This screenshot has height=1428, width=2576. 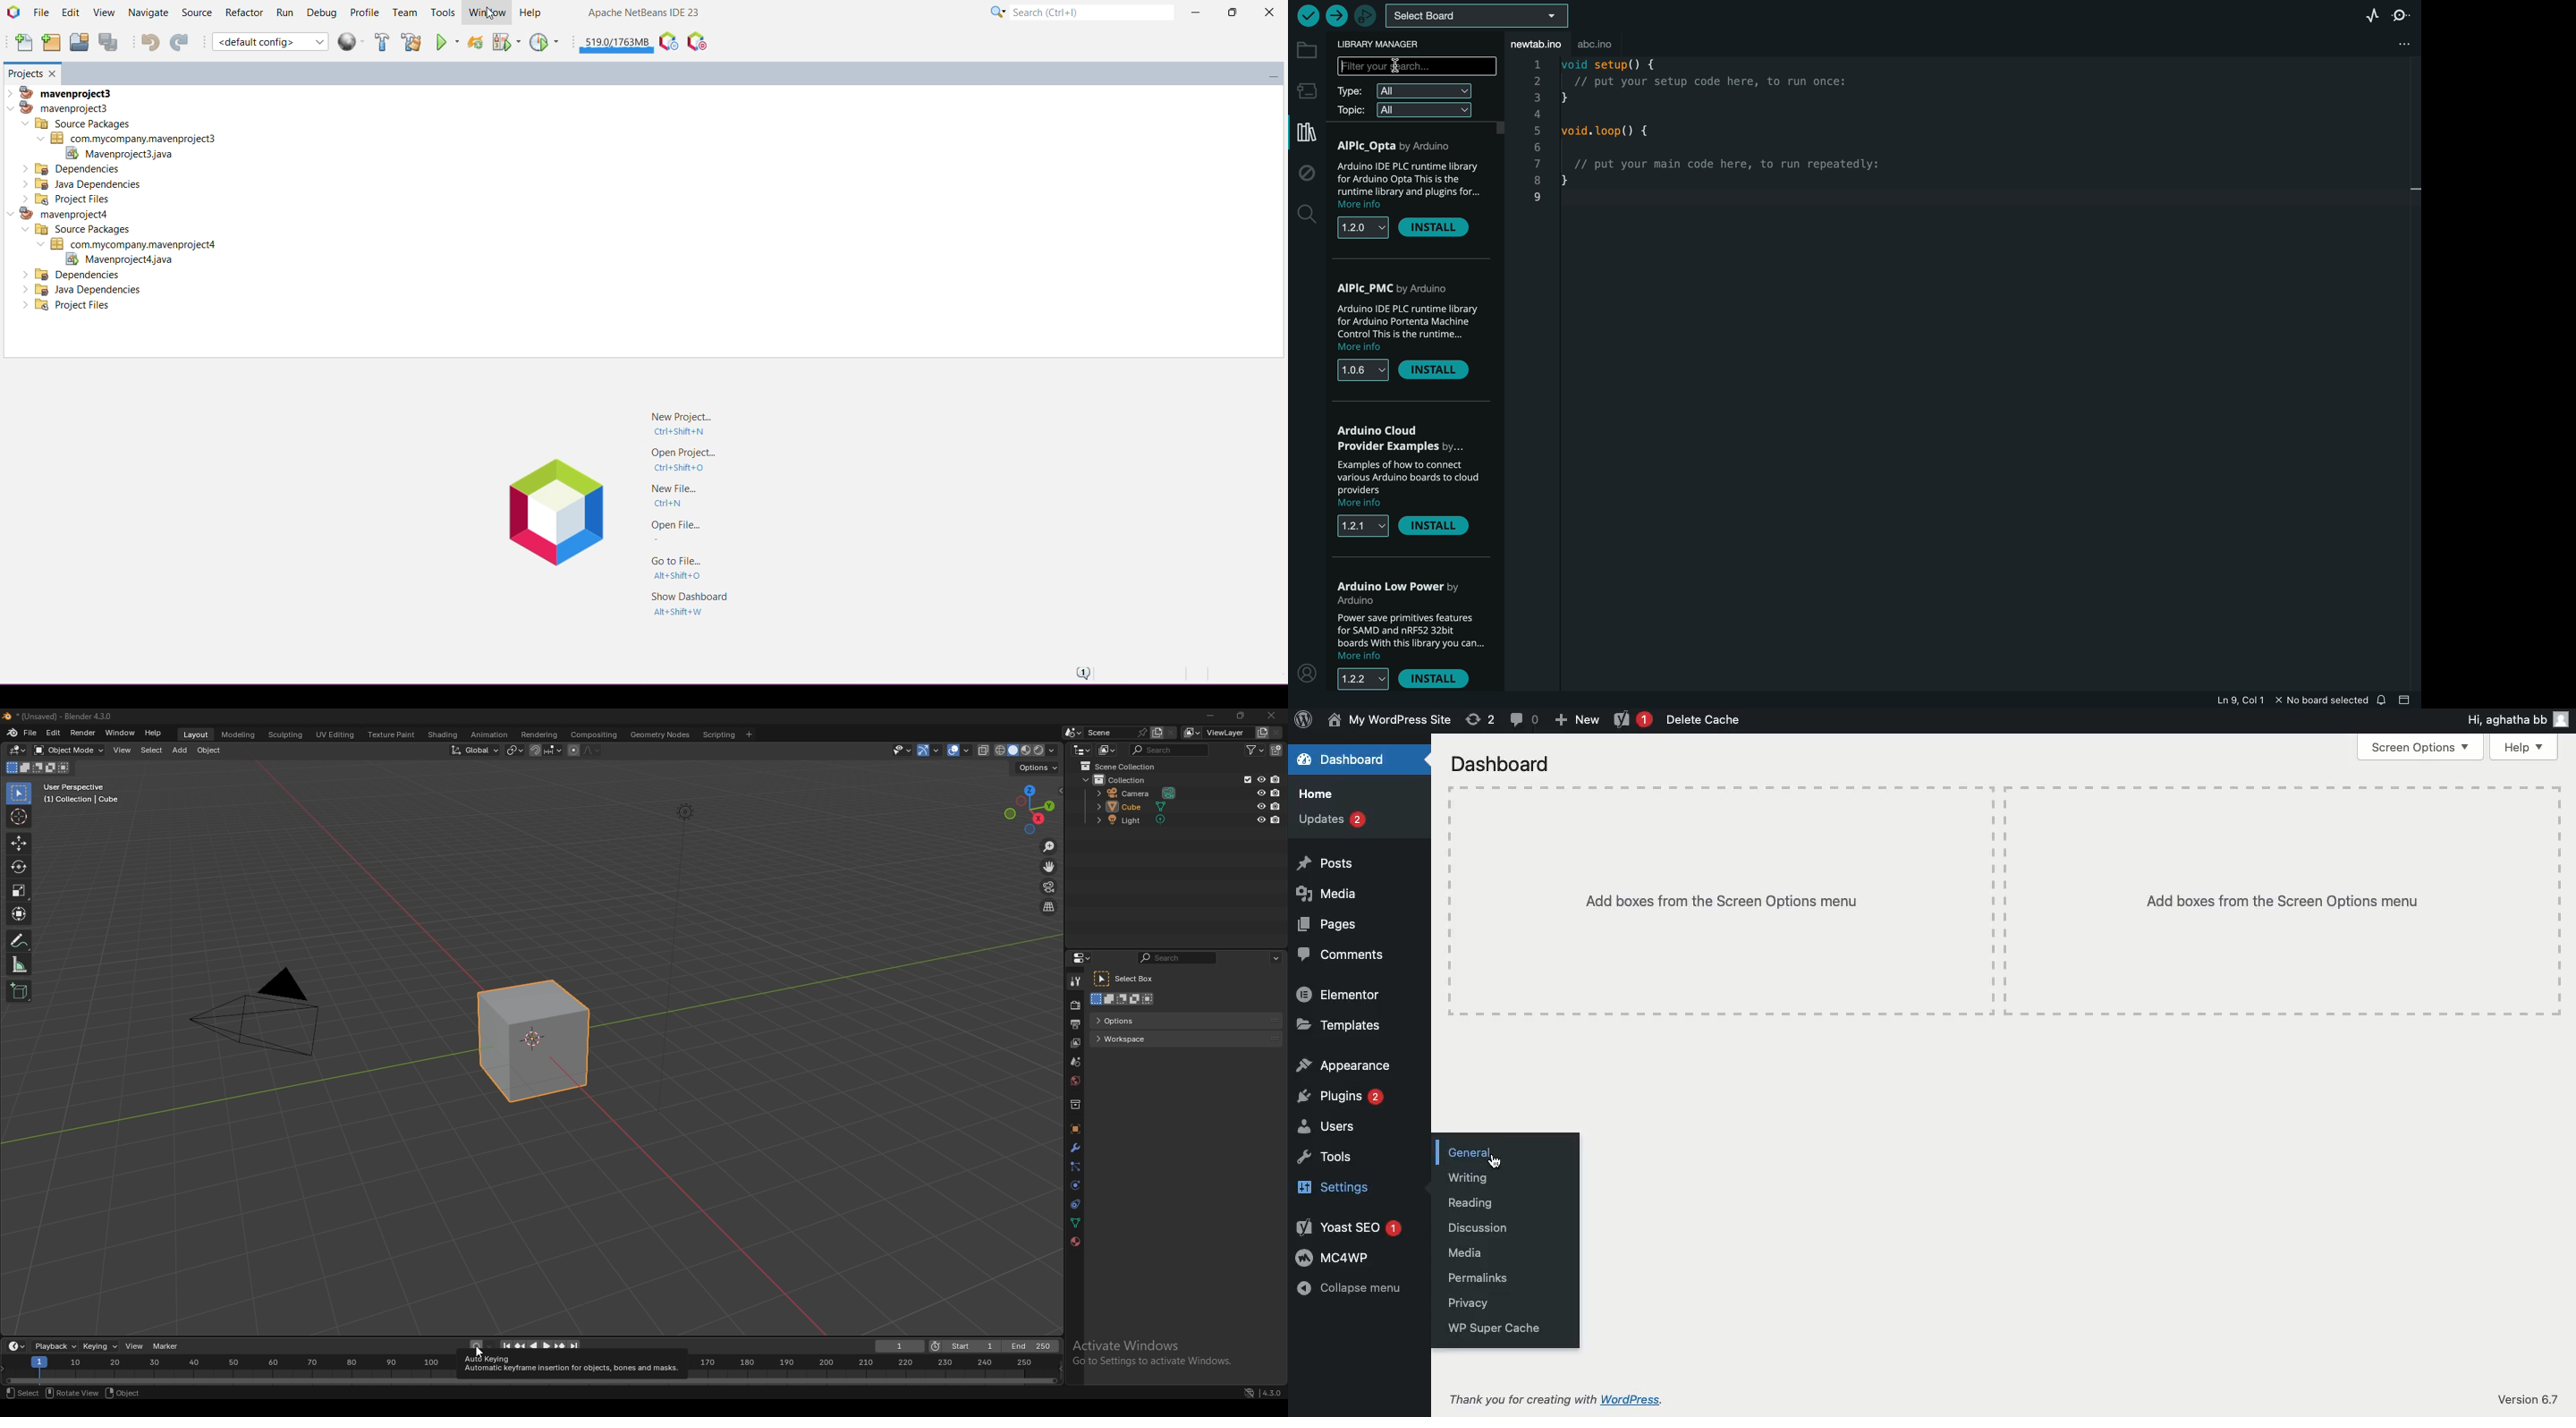 What do you see at coordinates (1523, 719) in the screenshot?
I see `(0) Comment` at bounding box center [1523, 719].